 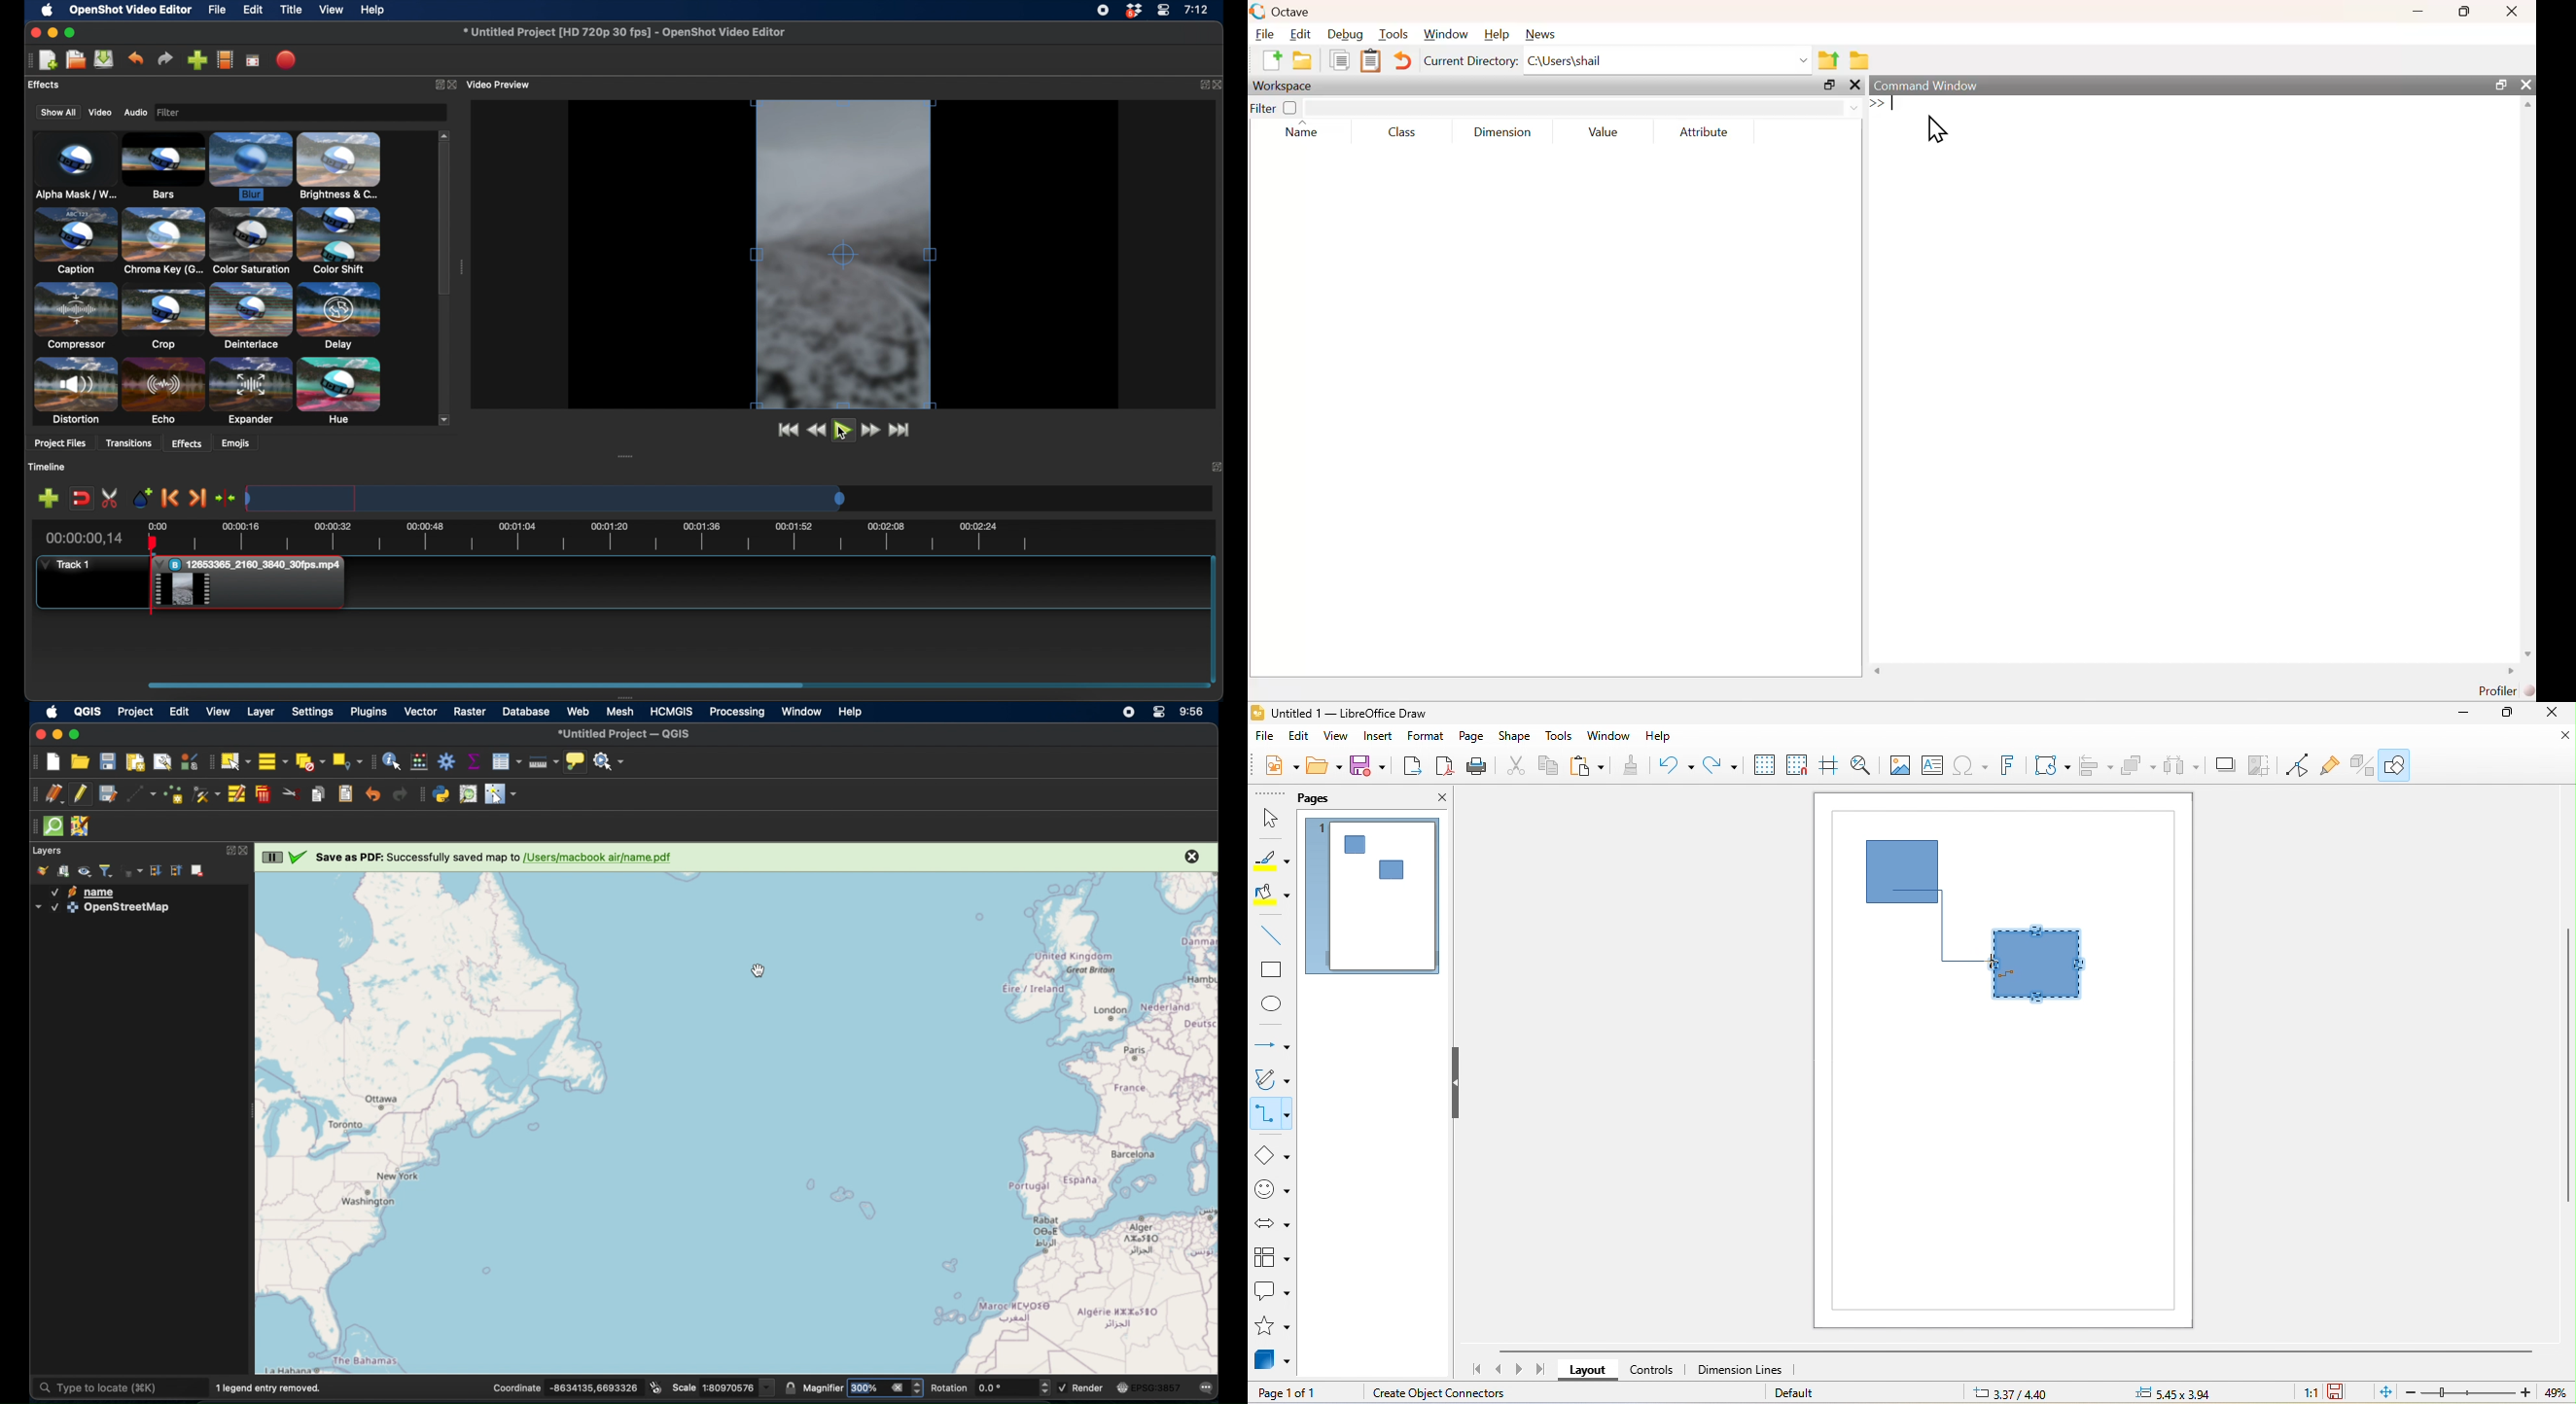 I want to click on snap to grid, so click(x=1802, y=765).